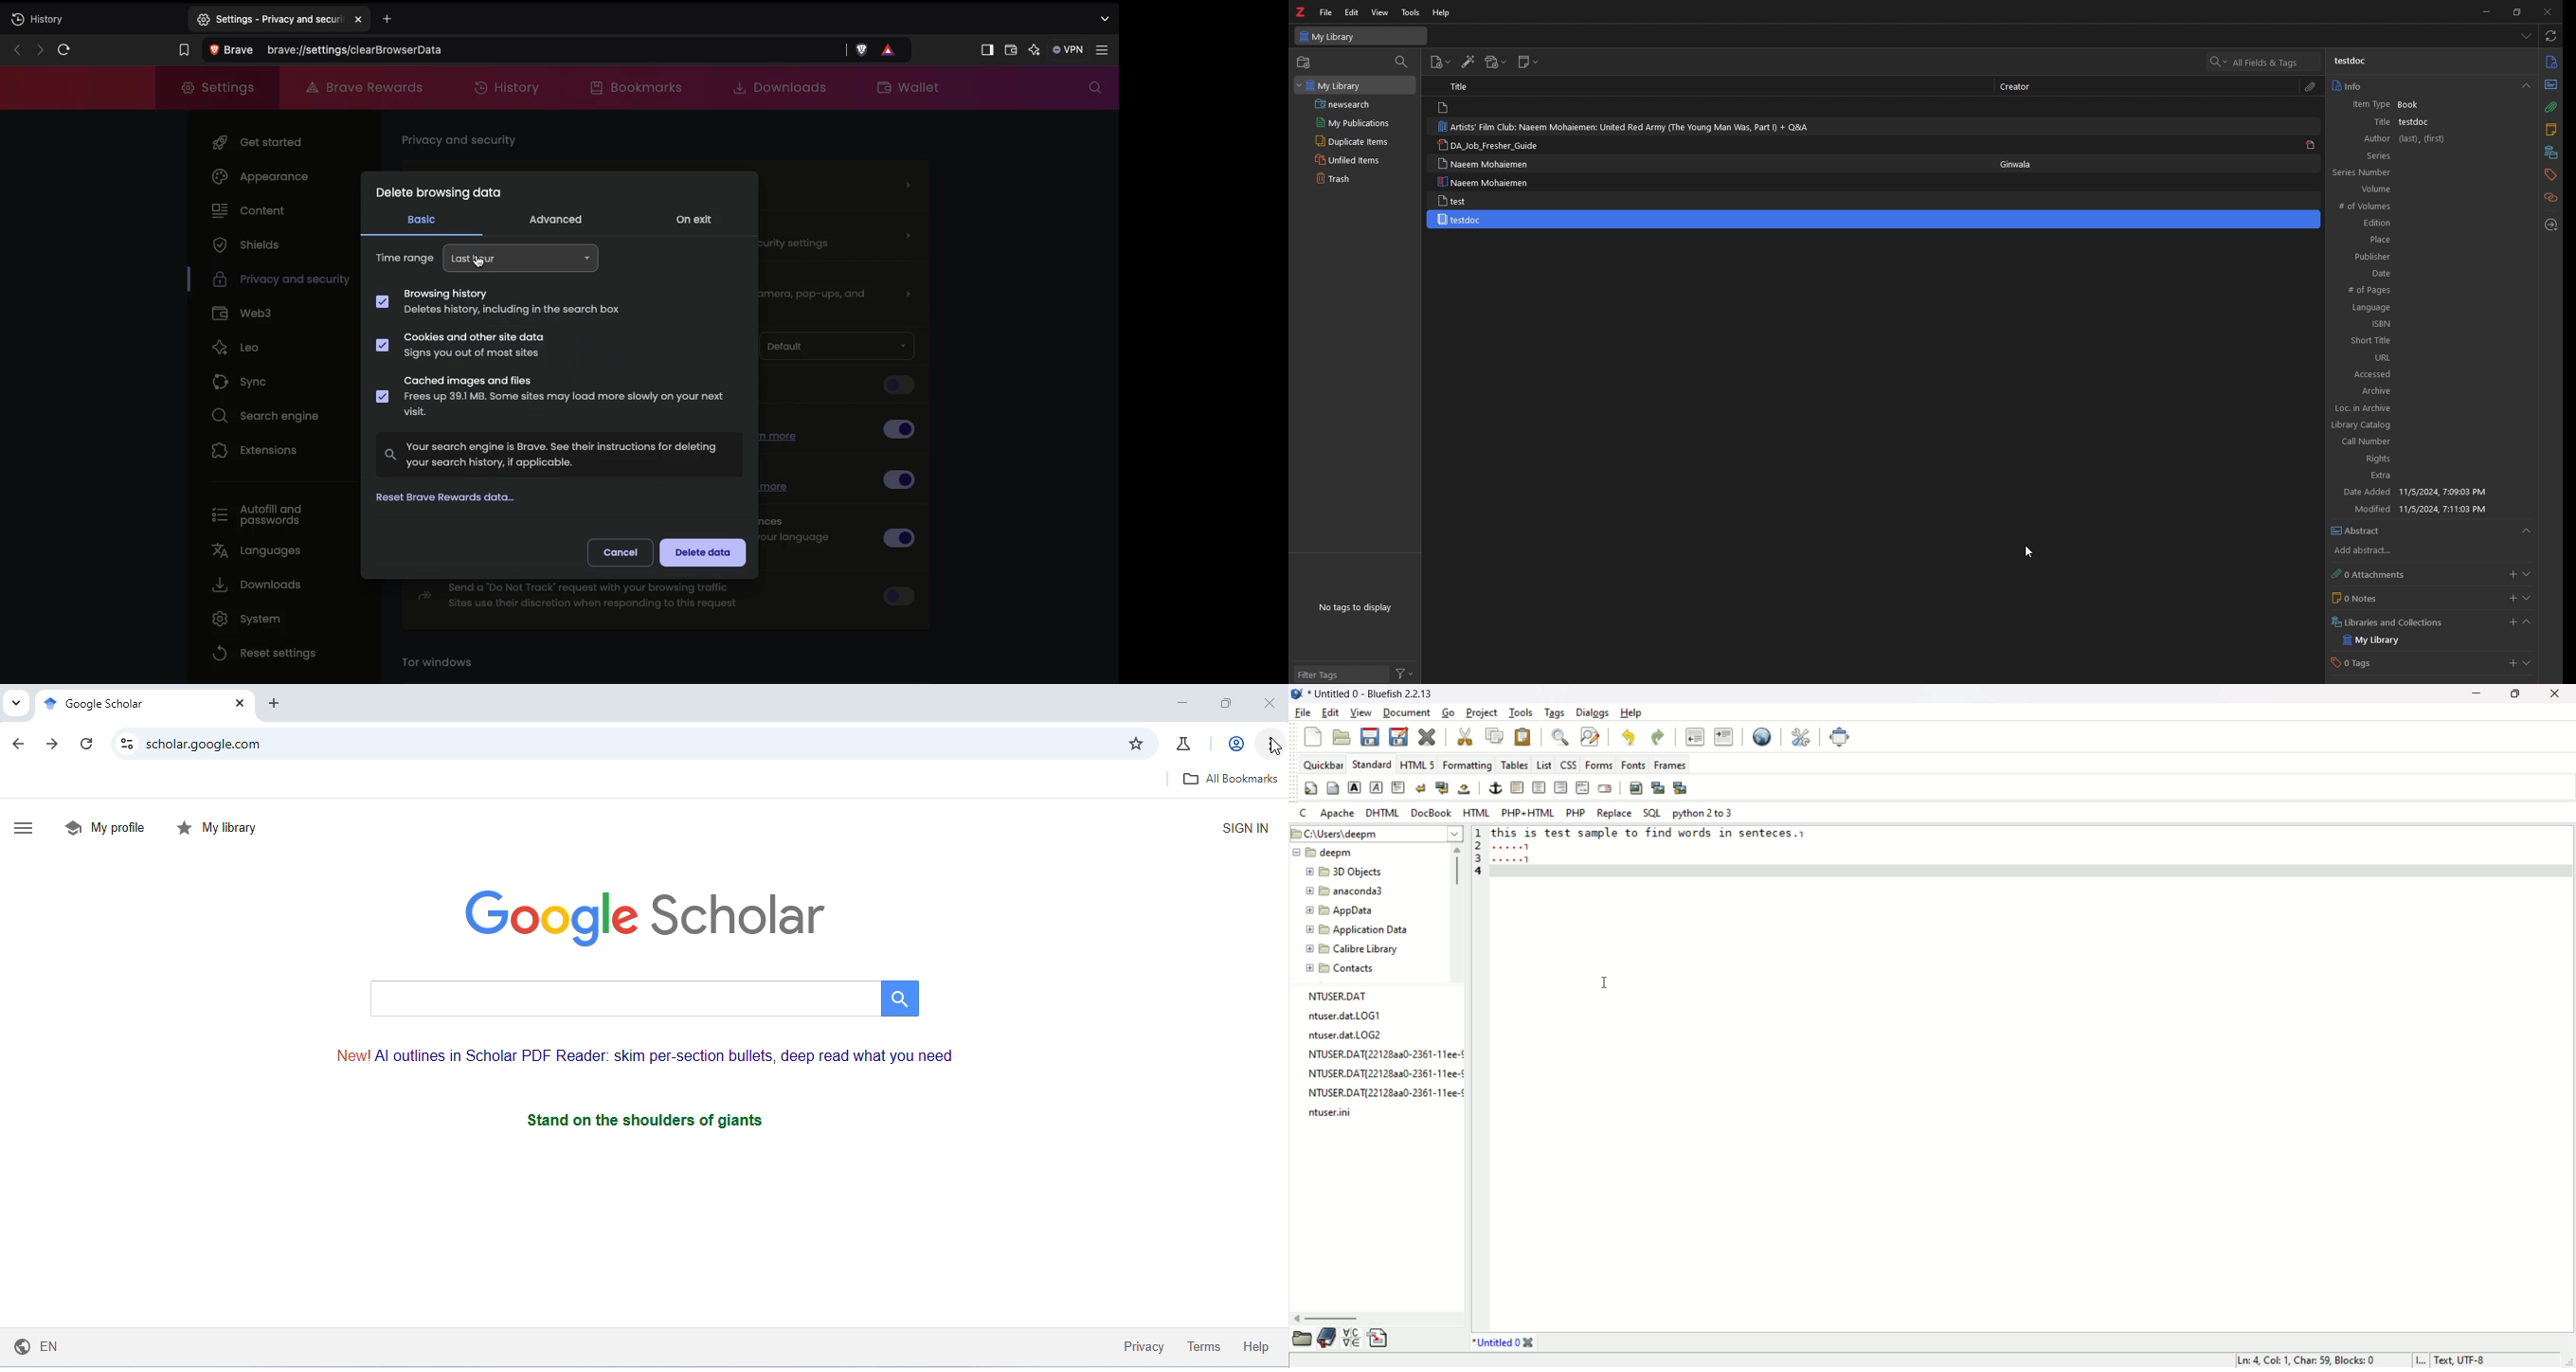 The image size is (2576, 1372). What do you see at coordinates (1376, 692) in the screenshot?
I see `* Untitled 0 - Bluefish 2. 2. 13 ` at bounding box center [1376, 692].